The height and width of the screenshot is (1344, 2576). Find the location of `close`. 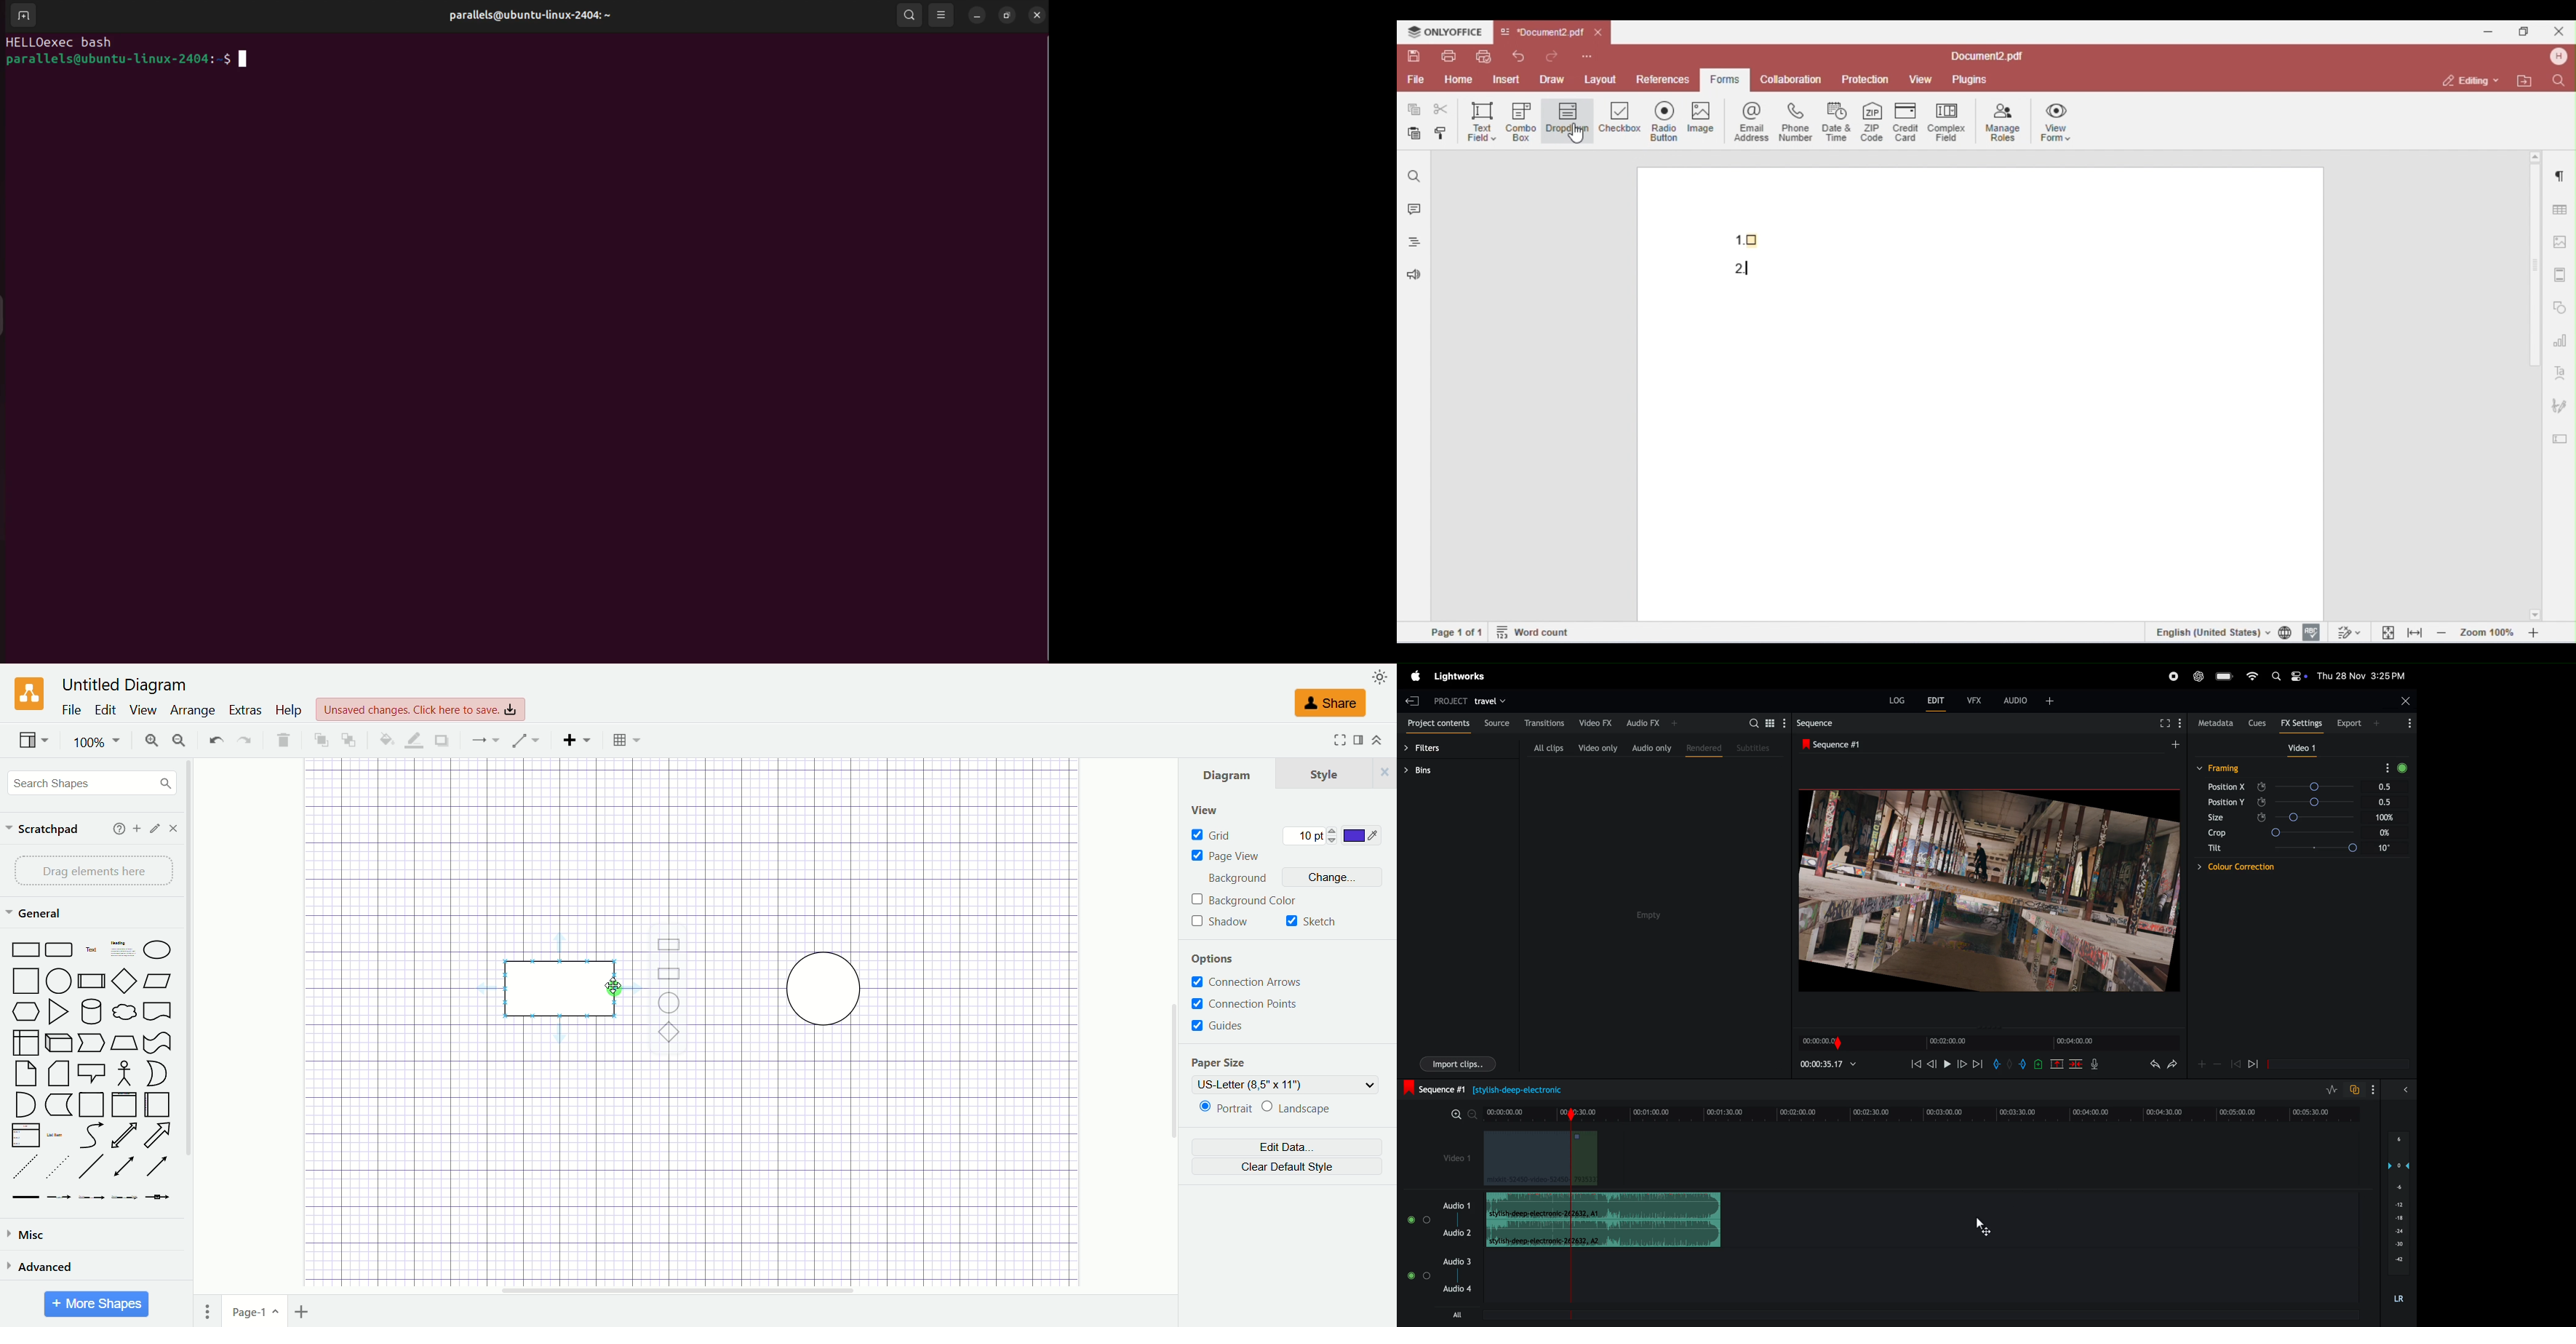

close is located at coordinates (175, 828).